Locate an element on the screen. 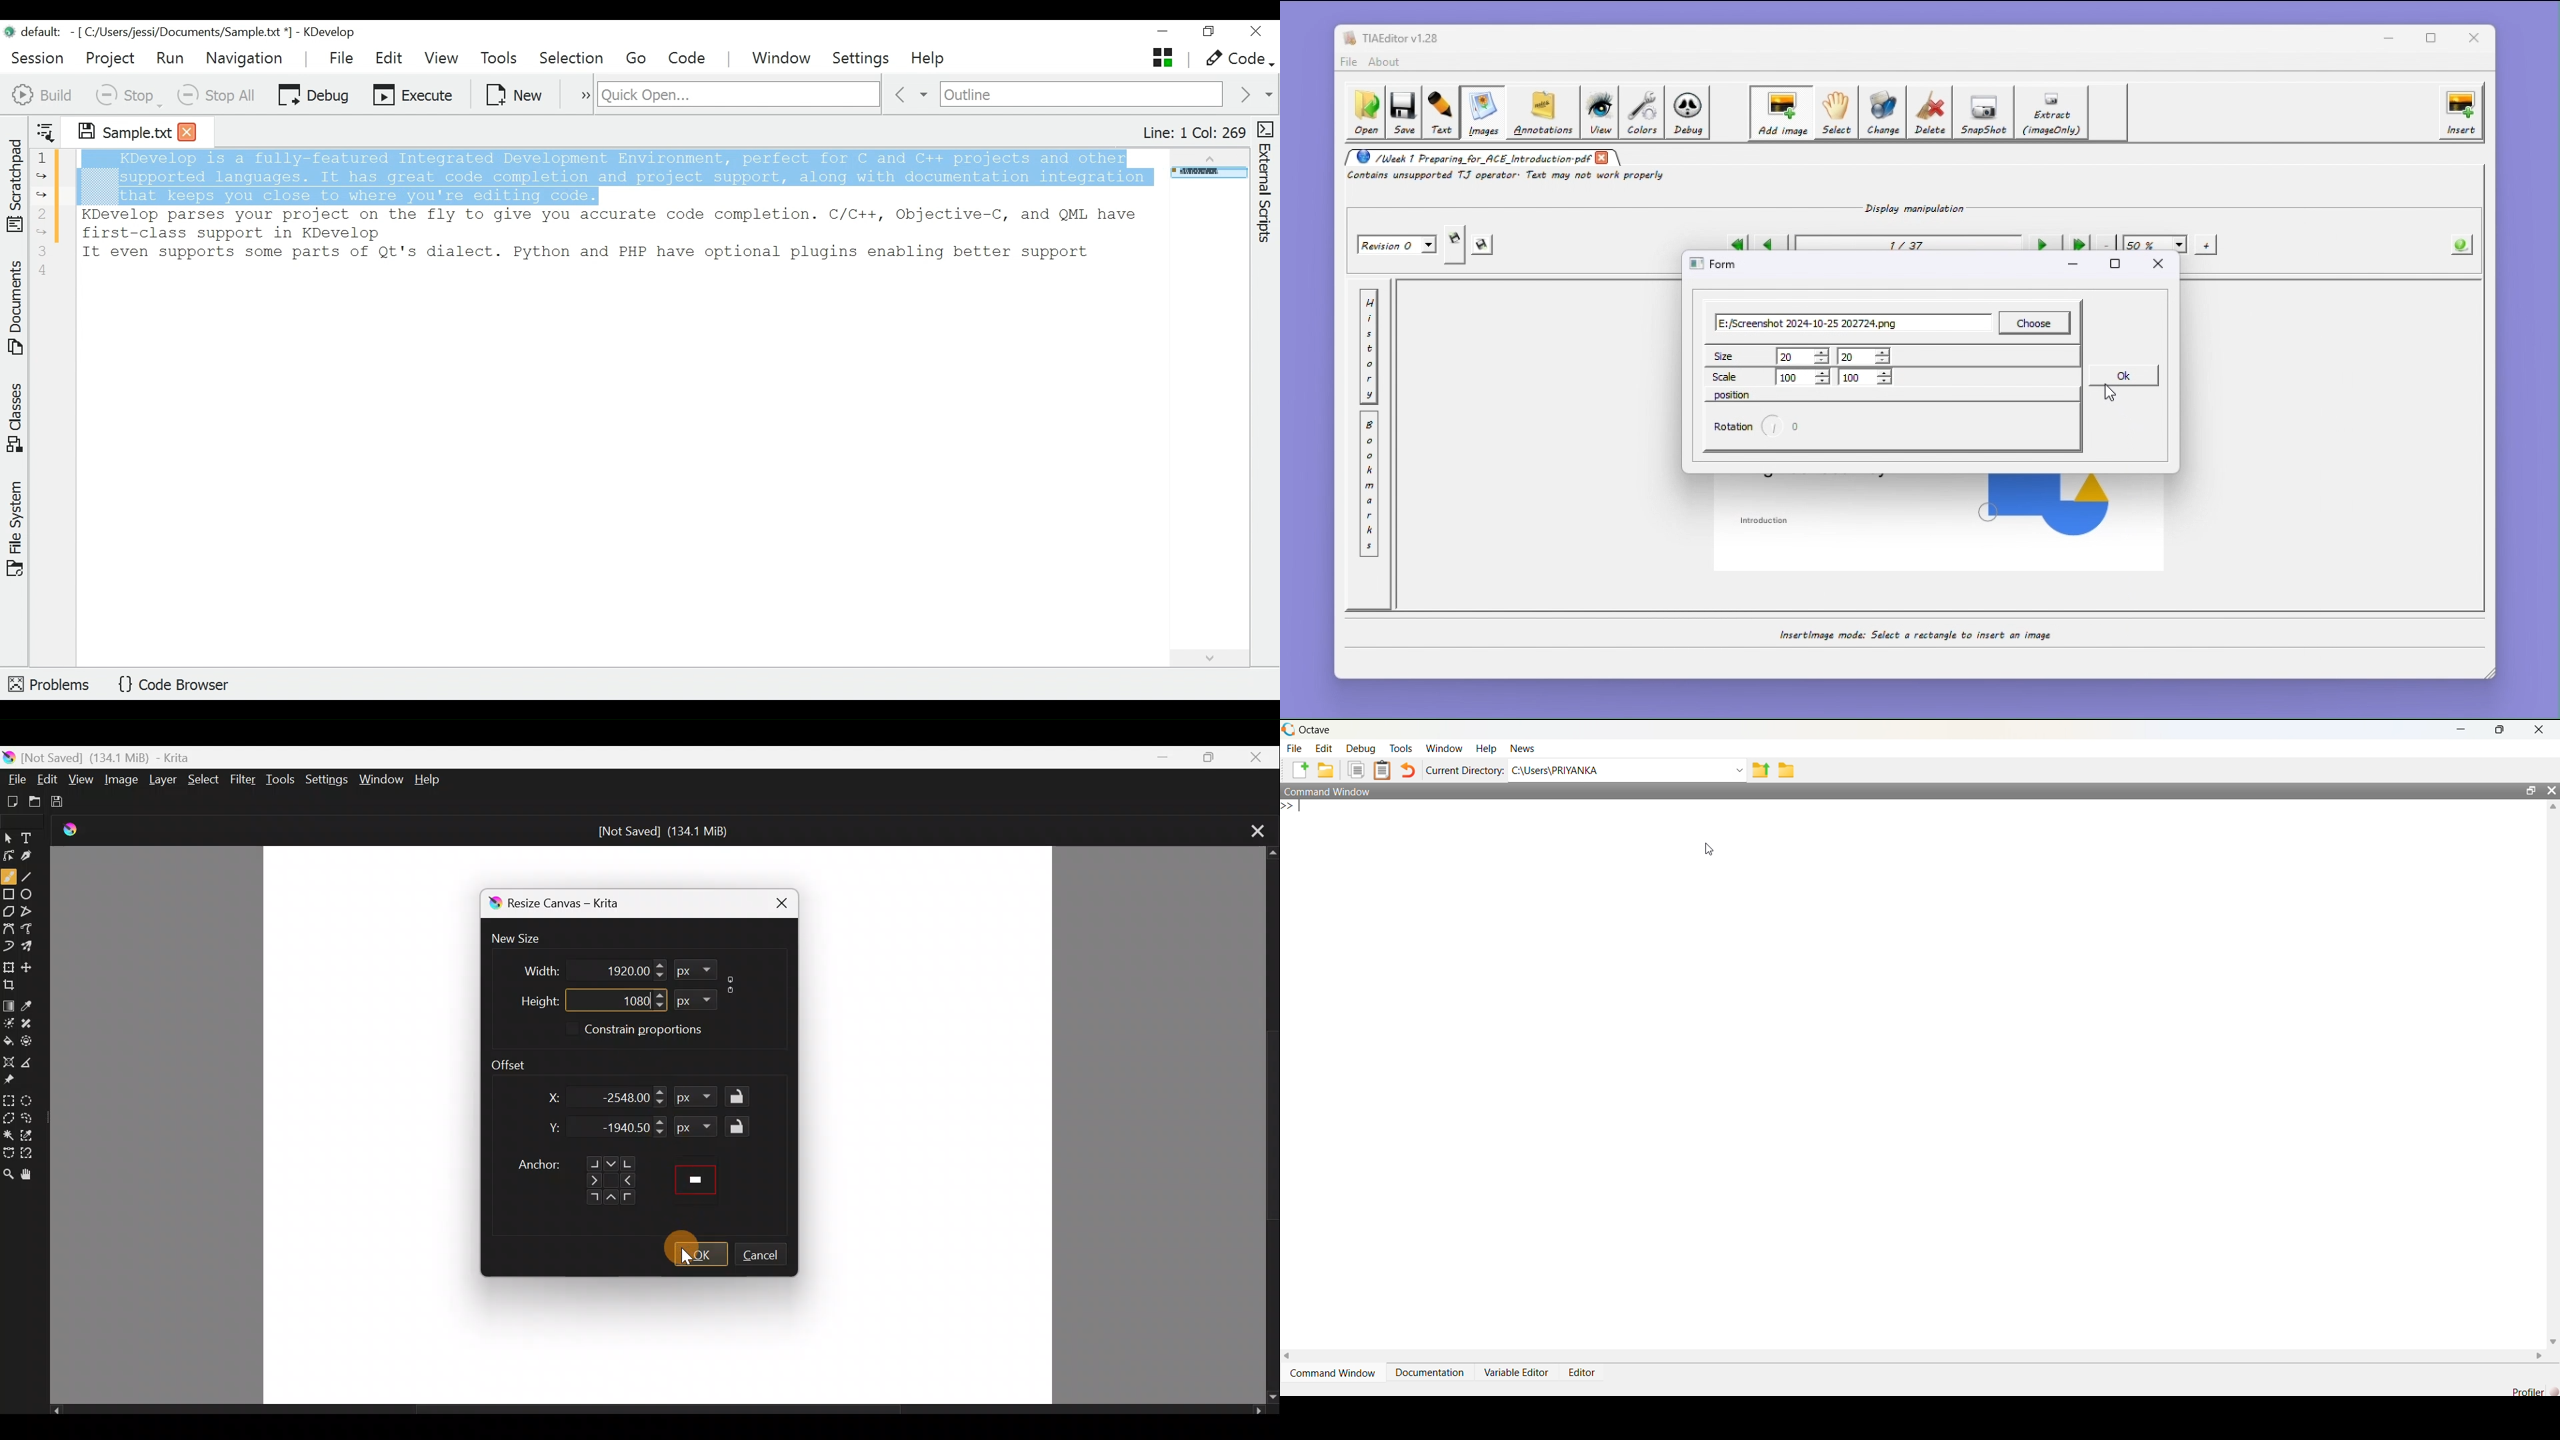  -2548.00 is located at coordinates (624, 1097).